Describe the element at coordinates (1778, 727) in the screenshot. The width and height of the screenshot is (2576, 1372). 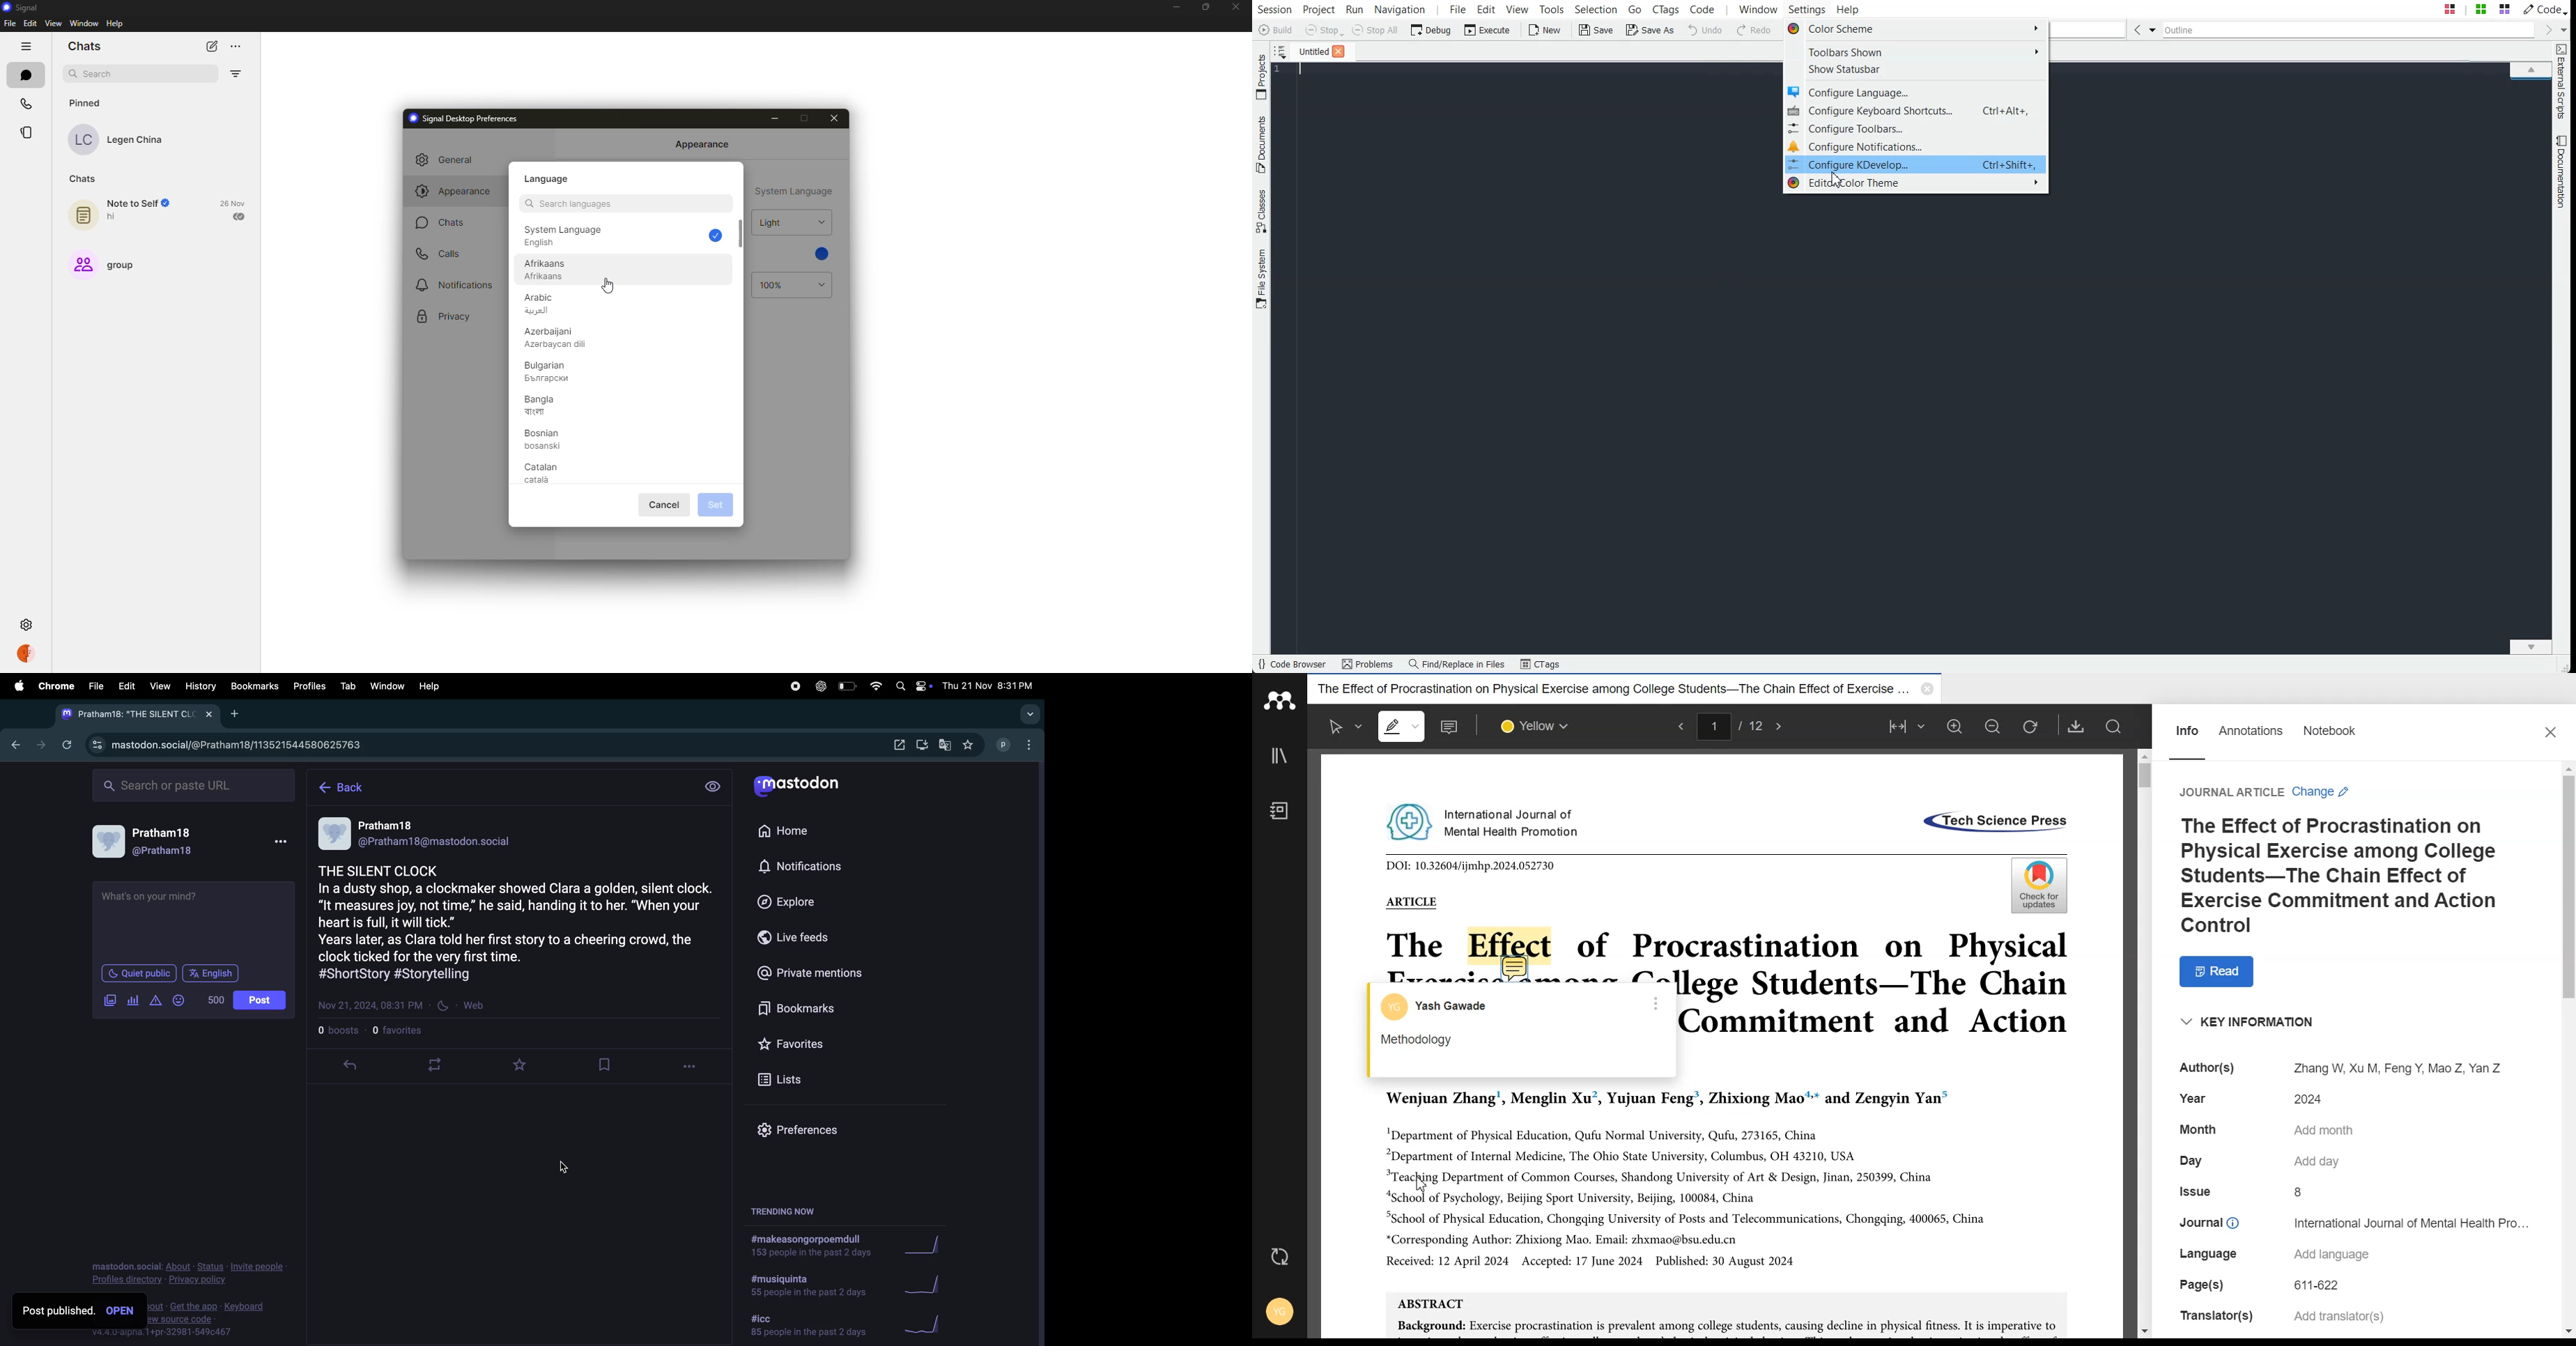
I see `Next` at that location.